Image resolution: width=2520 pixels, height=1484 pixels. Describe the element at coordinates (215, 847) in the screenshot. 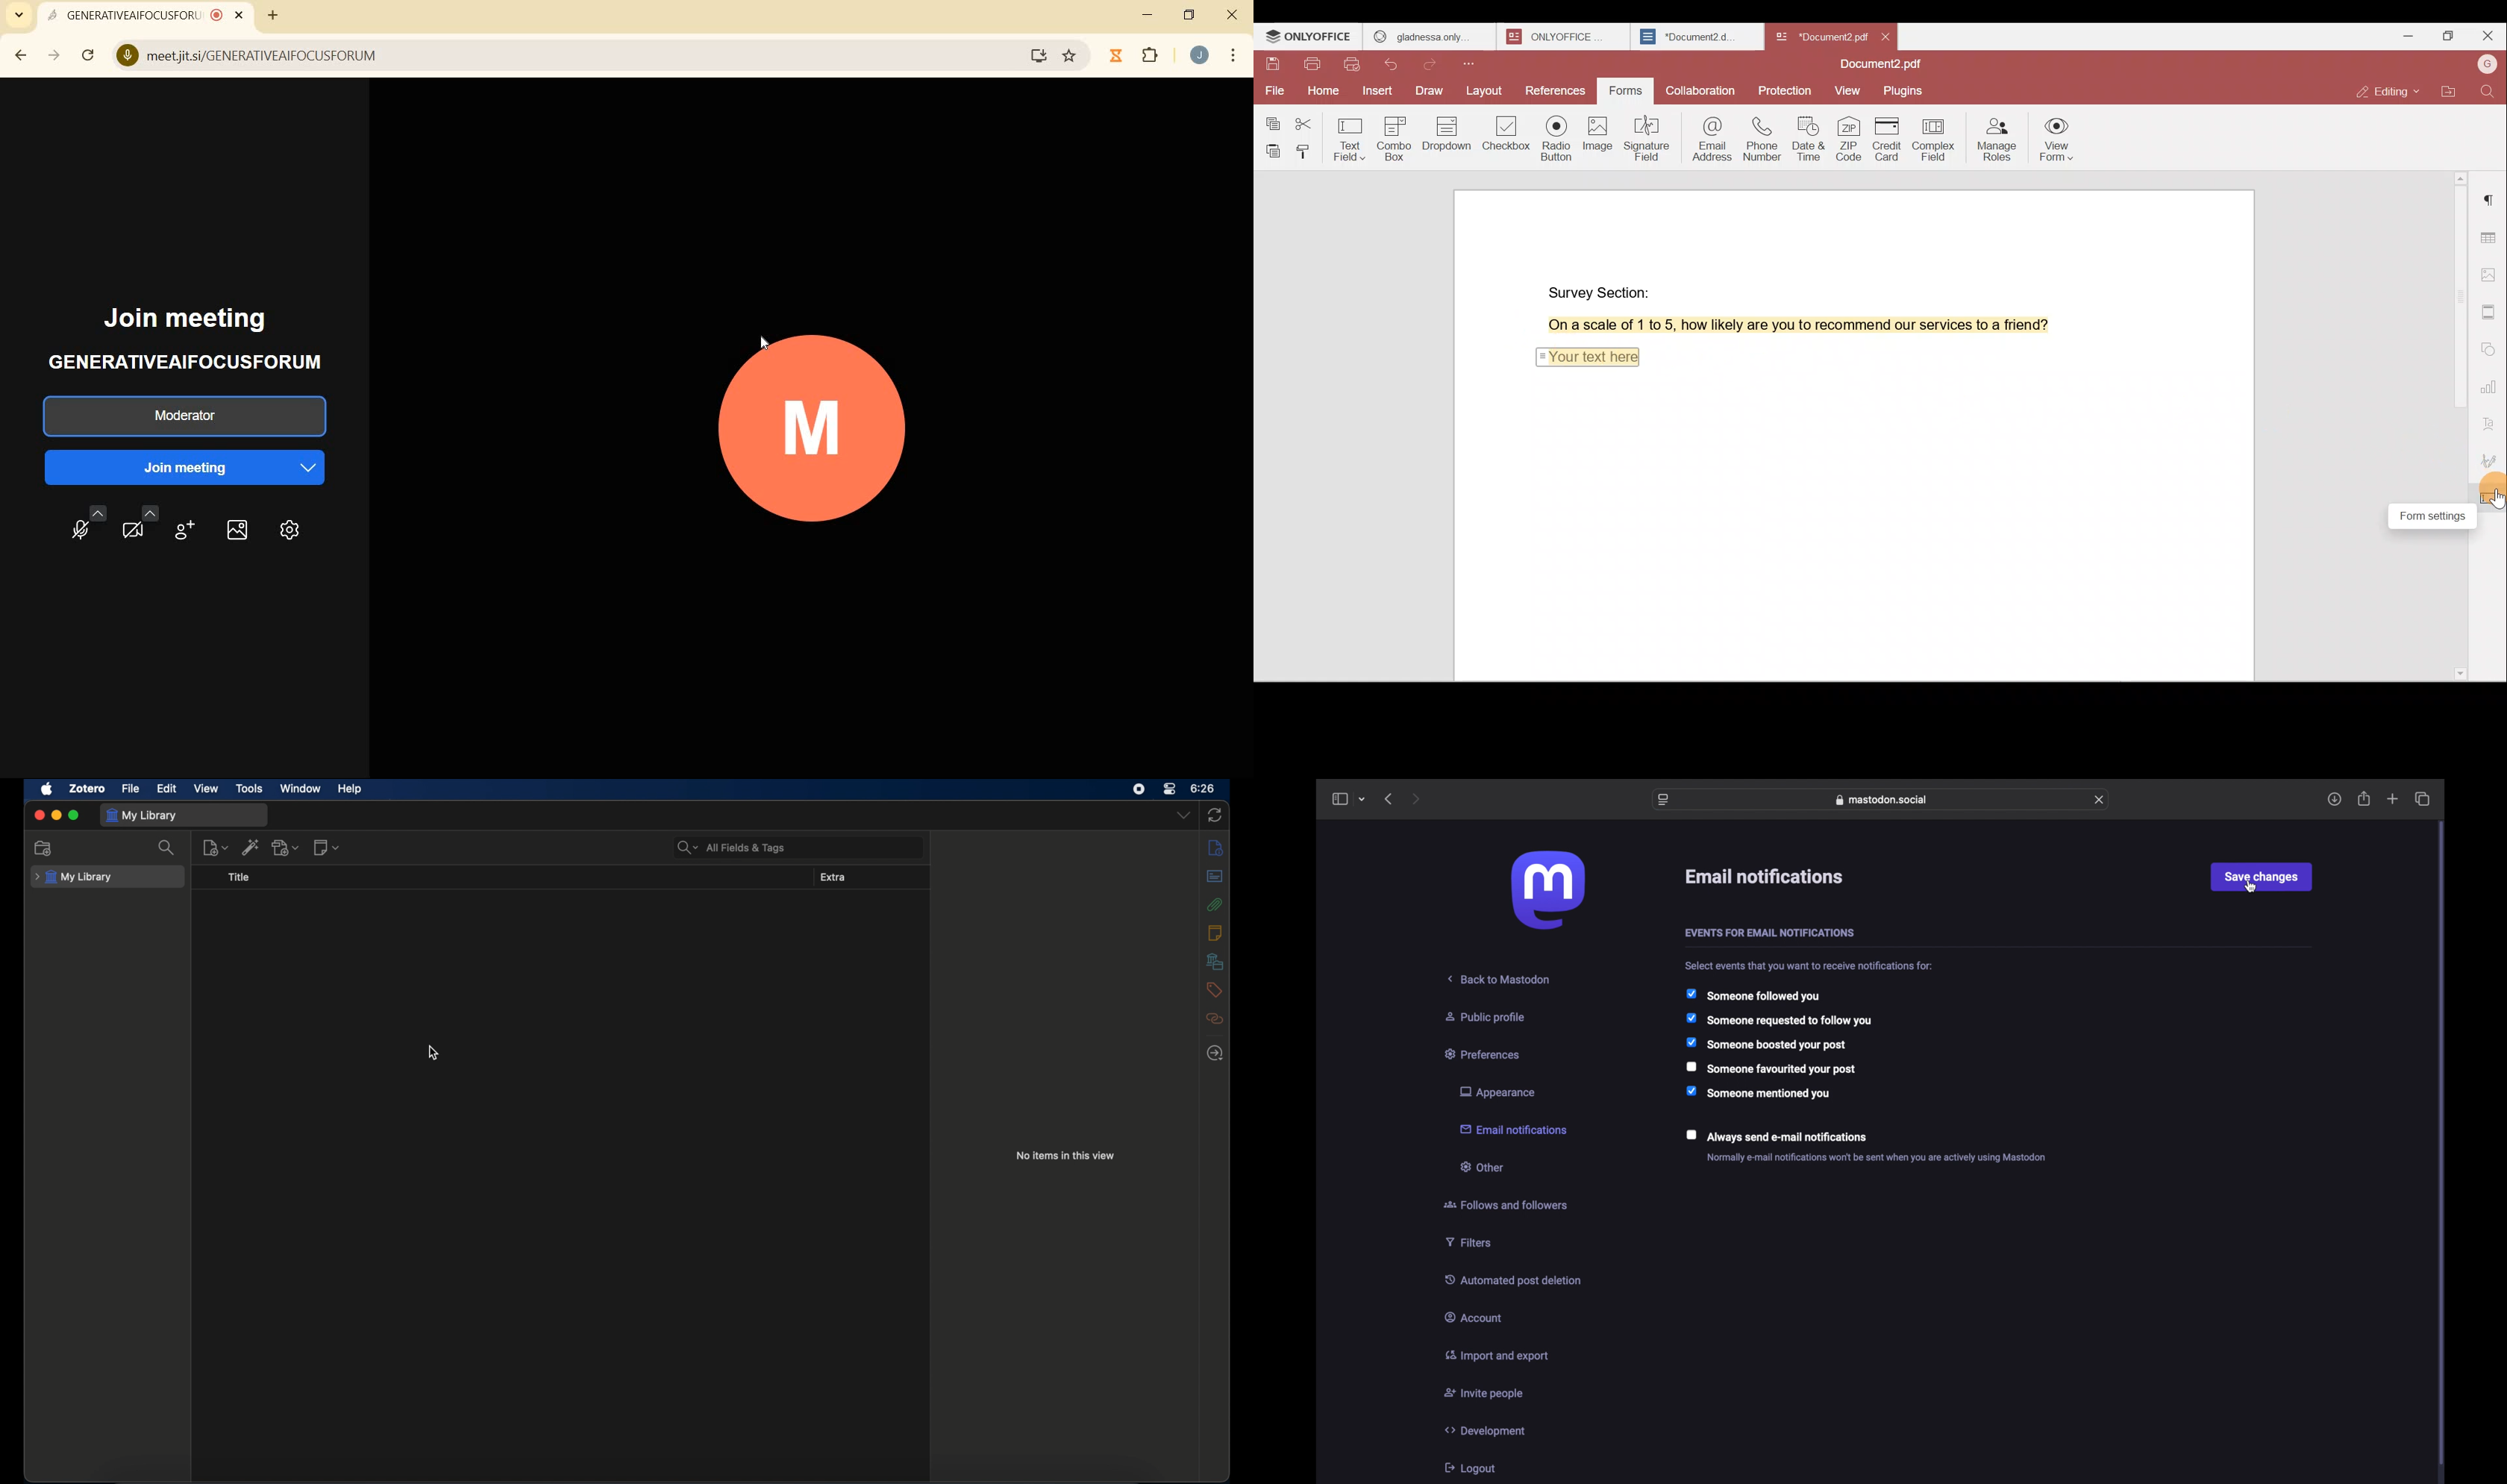

I see `new items` at that location.